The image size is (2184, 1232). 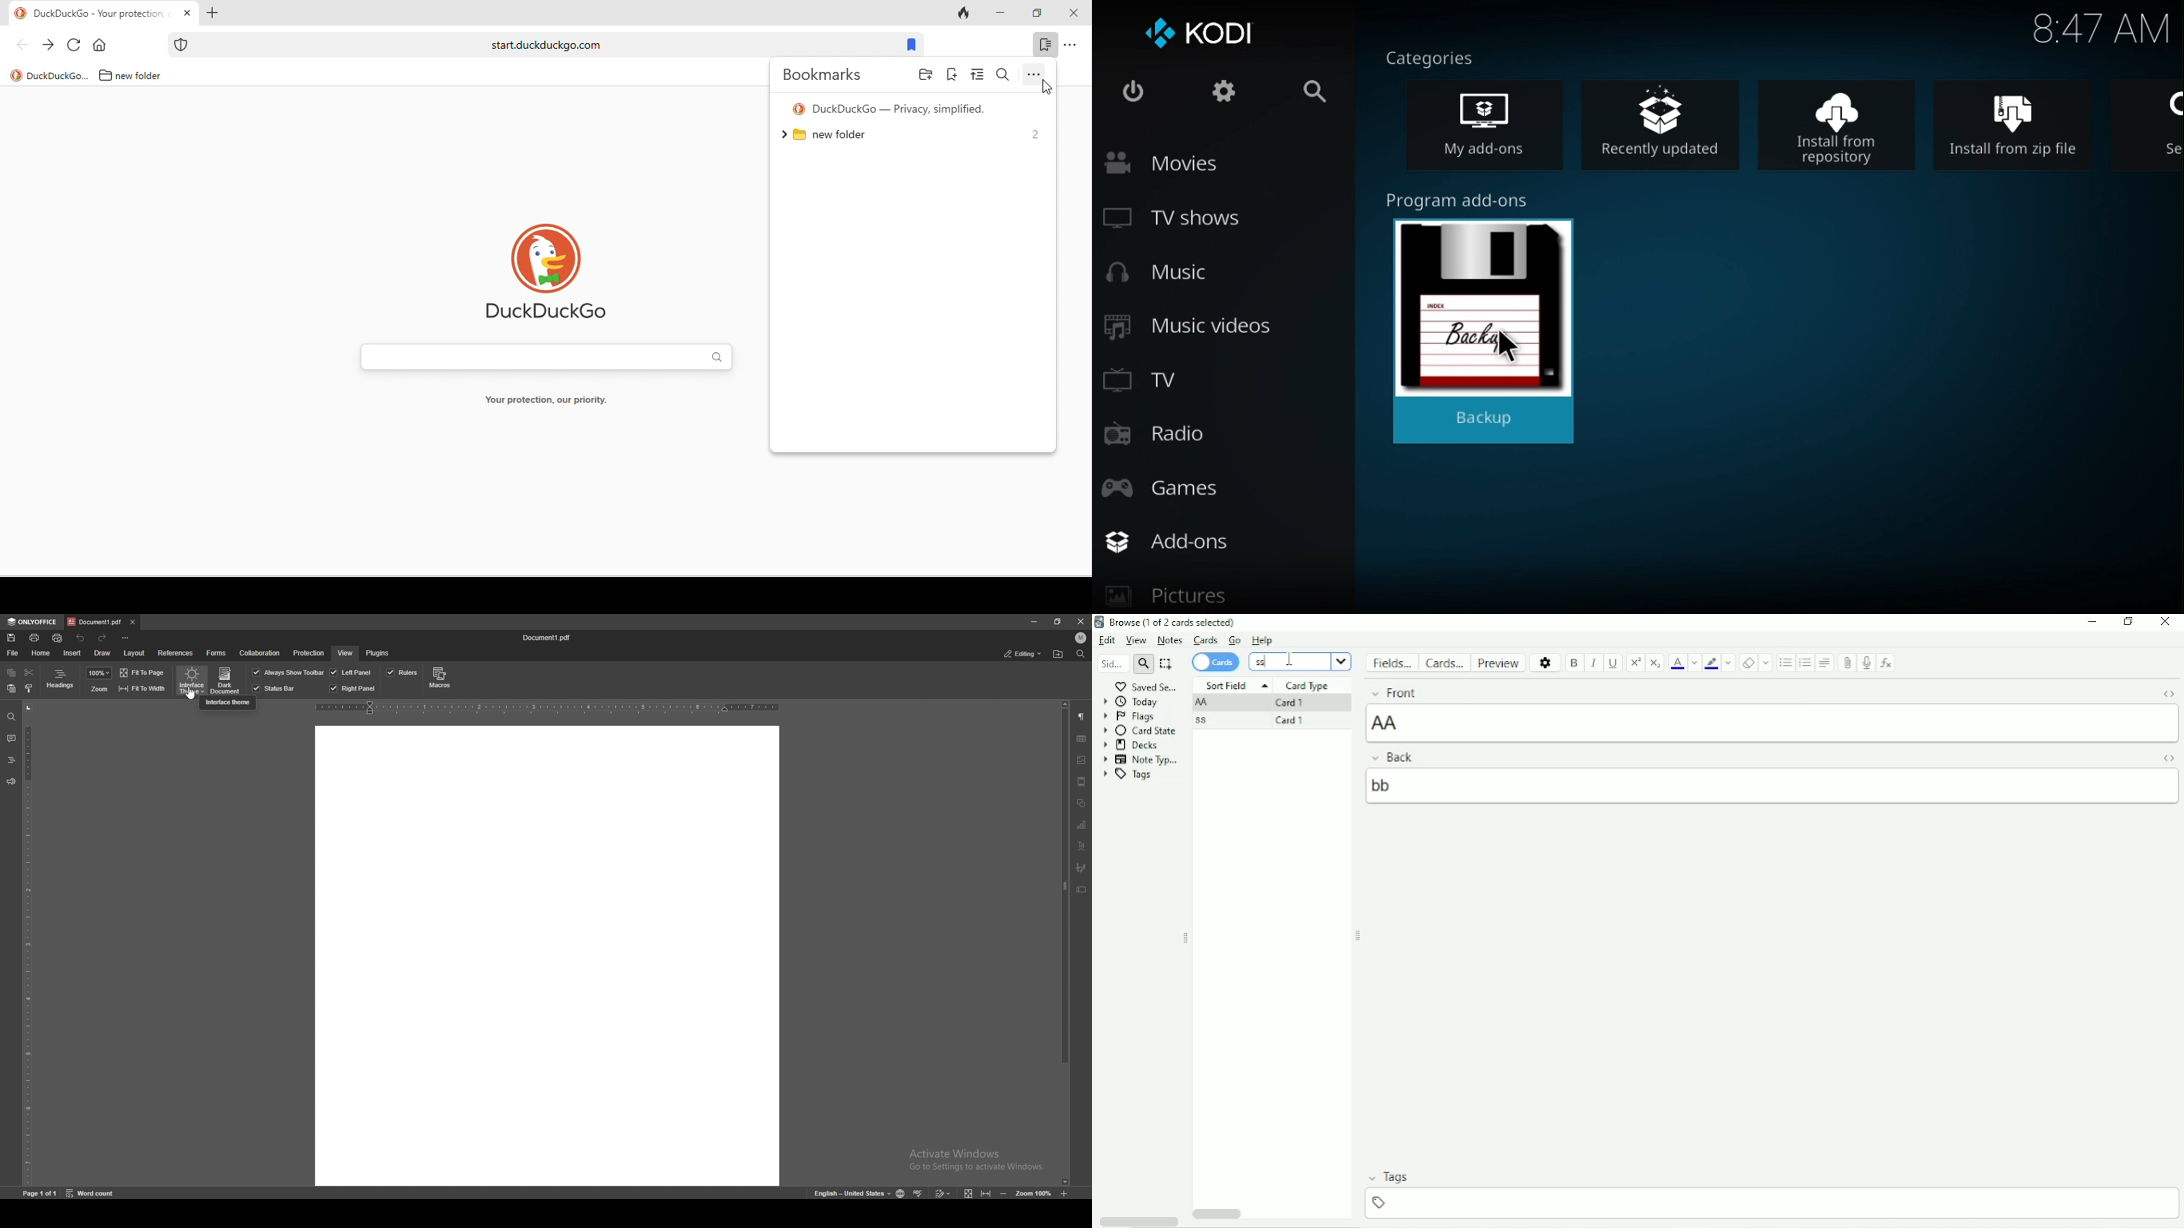 What do you see at coordinates (1546, 662) in the screenshot?
I see `Options` at bounding box center [1546, 662].